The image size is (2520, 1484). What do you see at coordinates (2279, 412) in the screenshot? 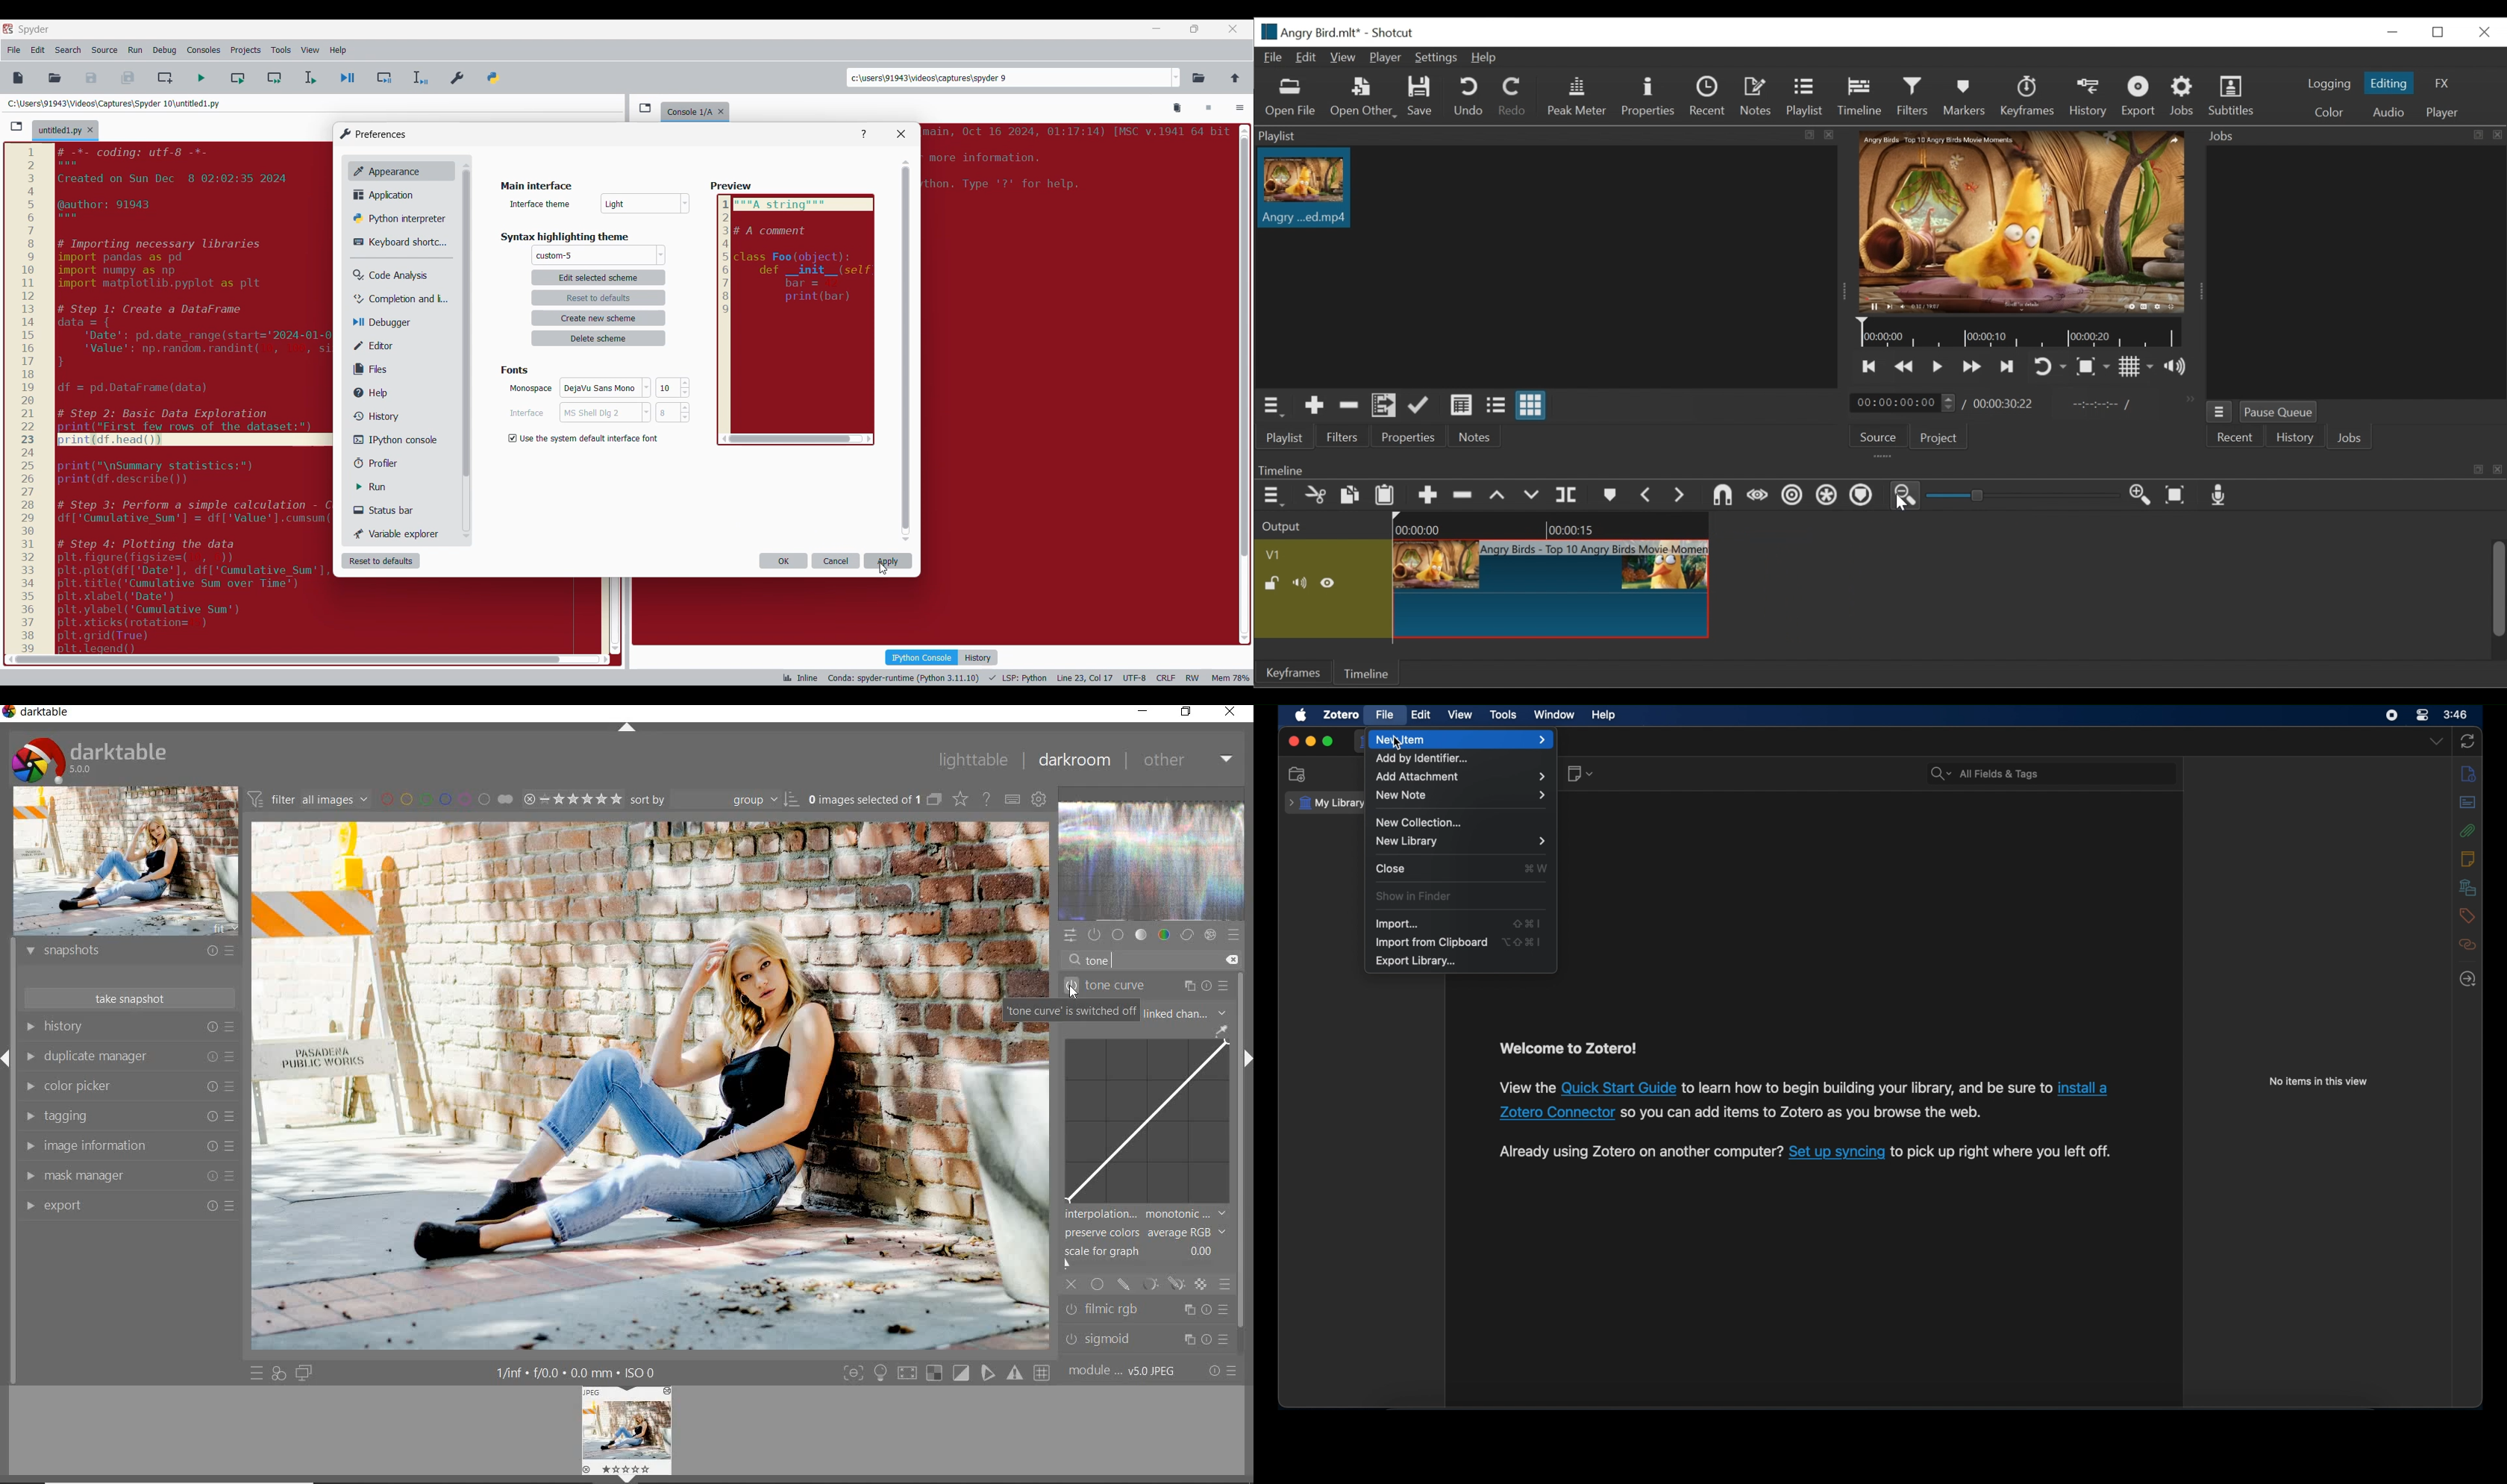
I see `Pause Queue` at bounding box center [2279, 412].